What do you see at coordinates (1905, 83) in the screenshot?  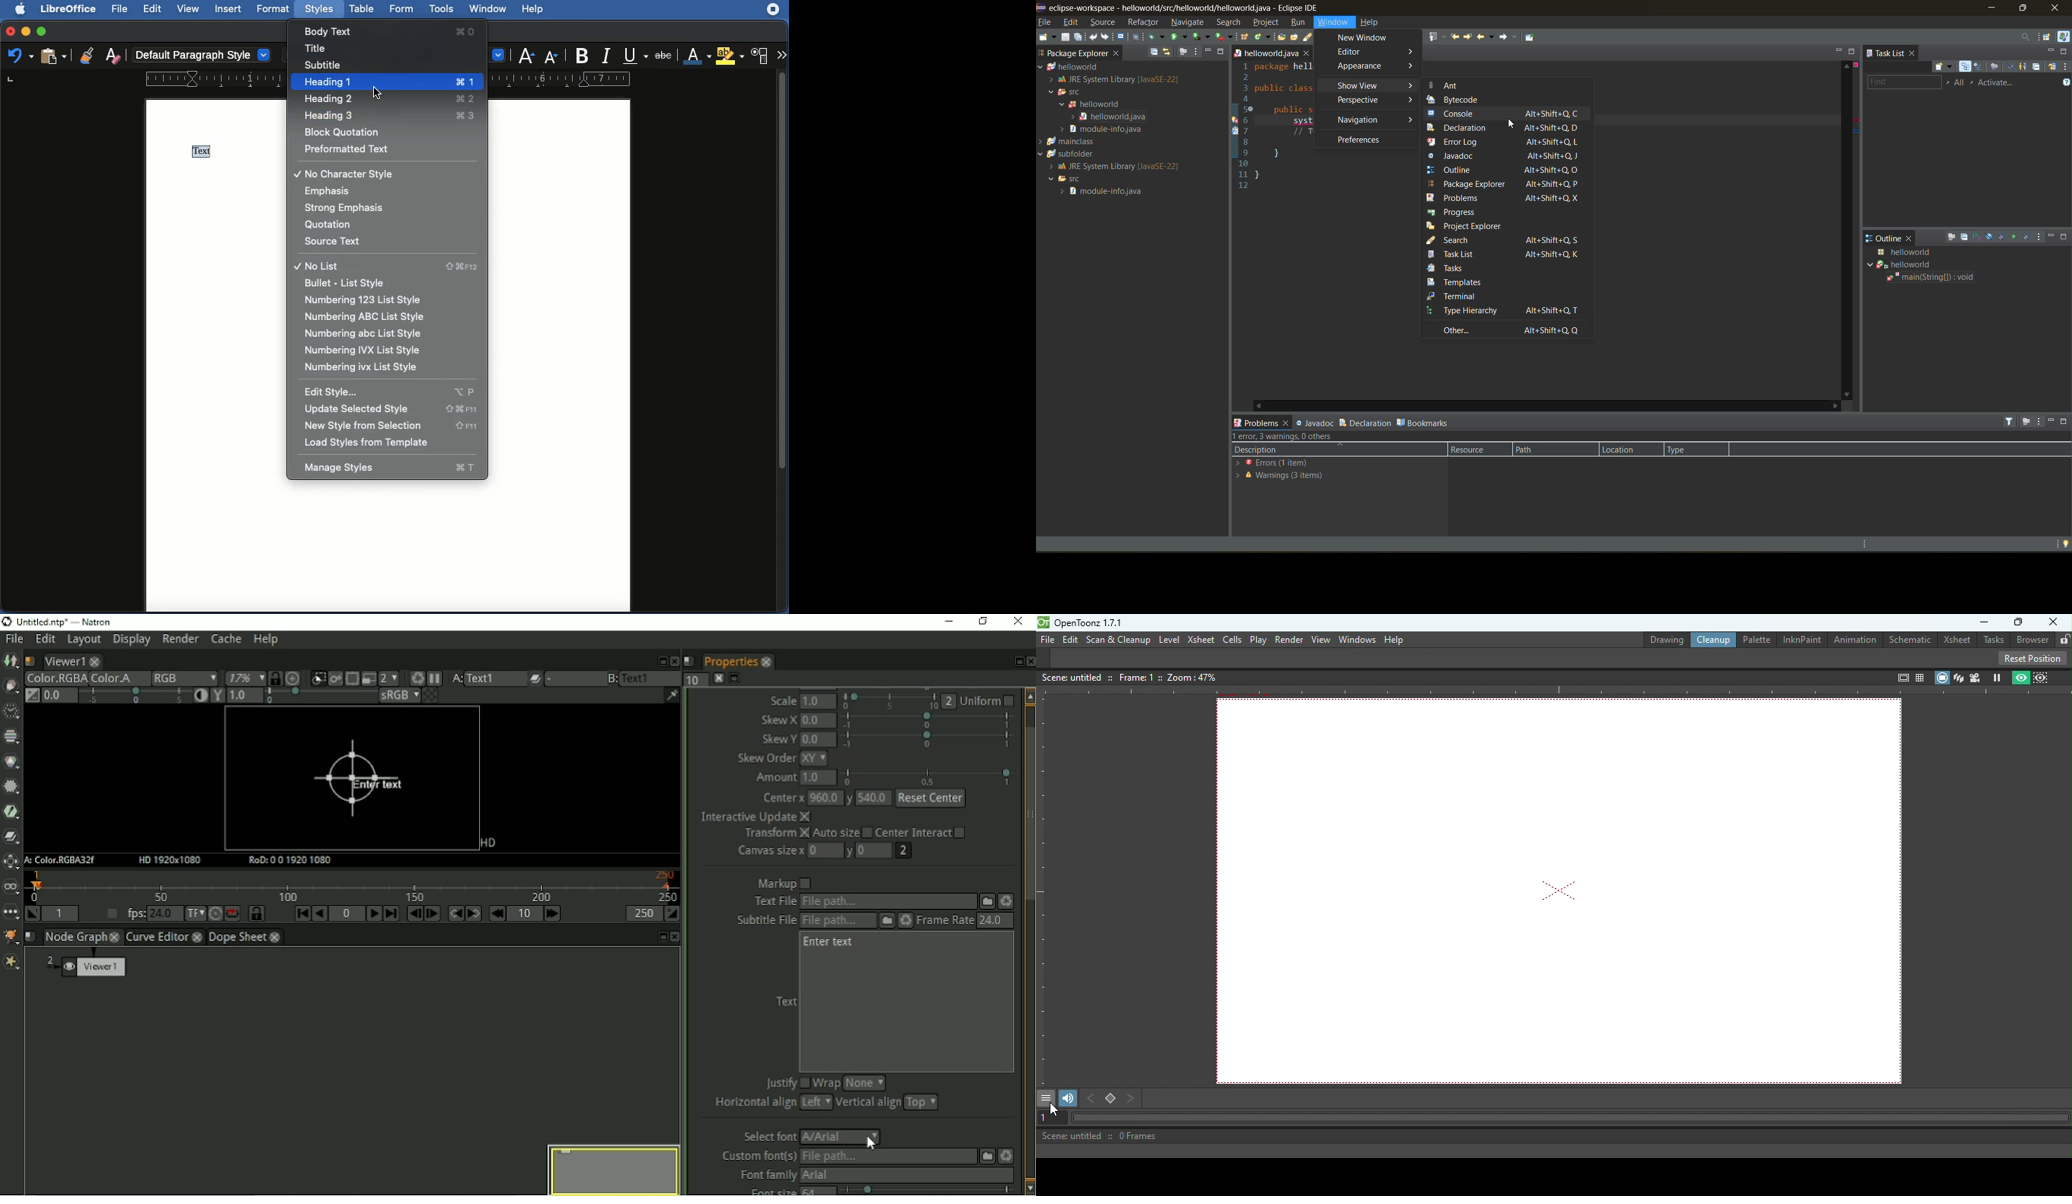 I see `find` at bounding box center [1905, 83].